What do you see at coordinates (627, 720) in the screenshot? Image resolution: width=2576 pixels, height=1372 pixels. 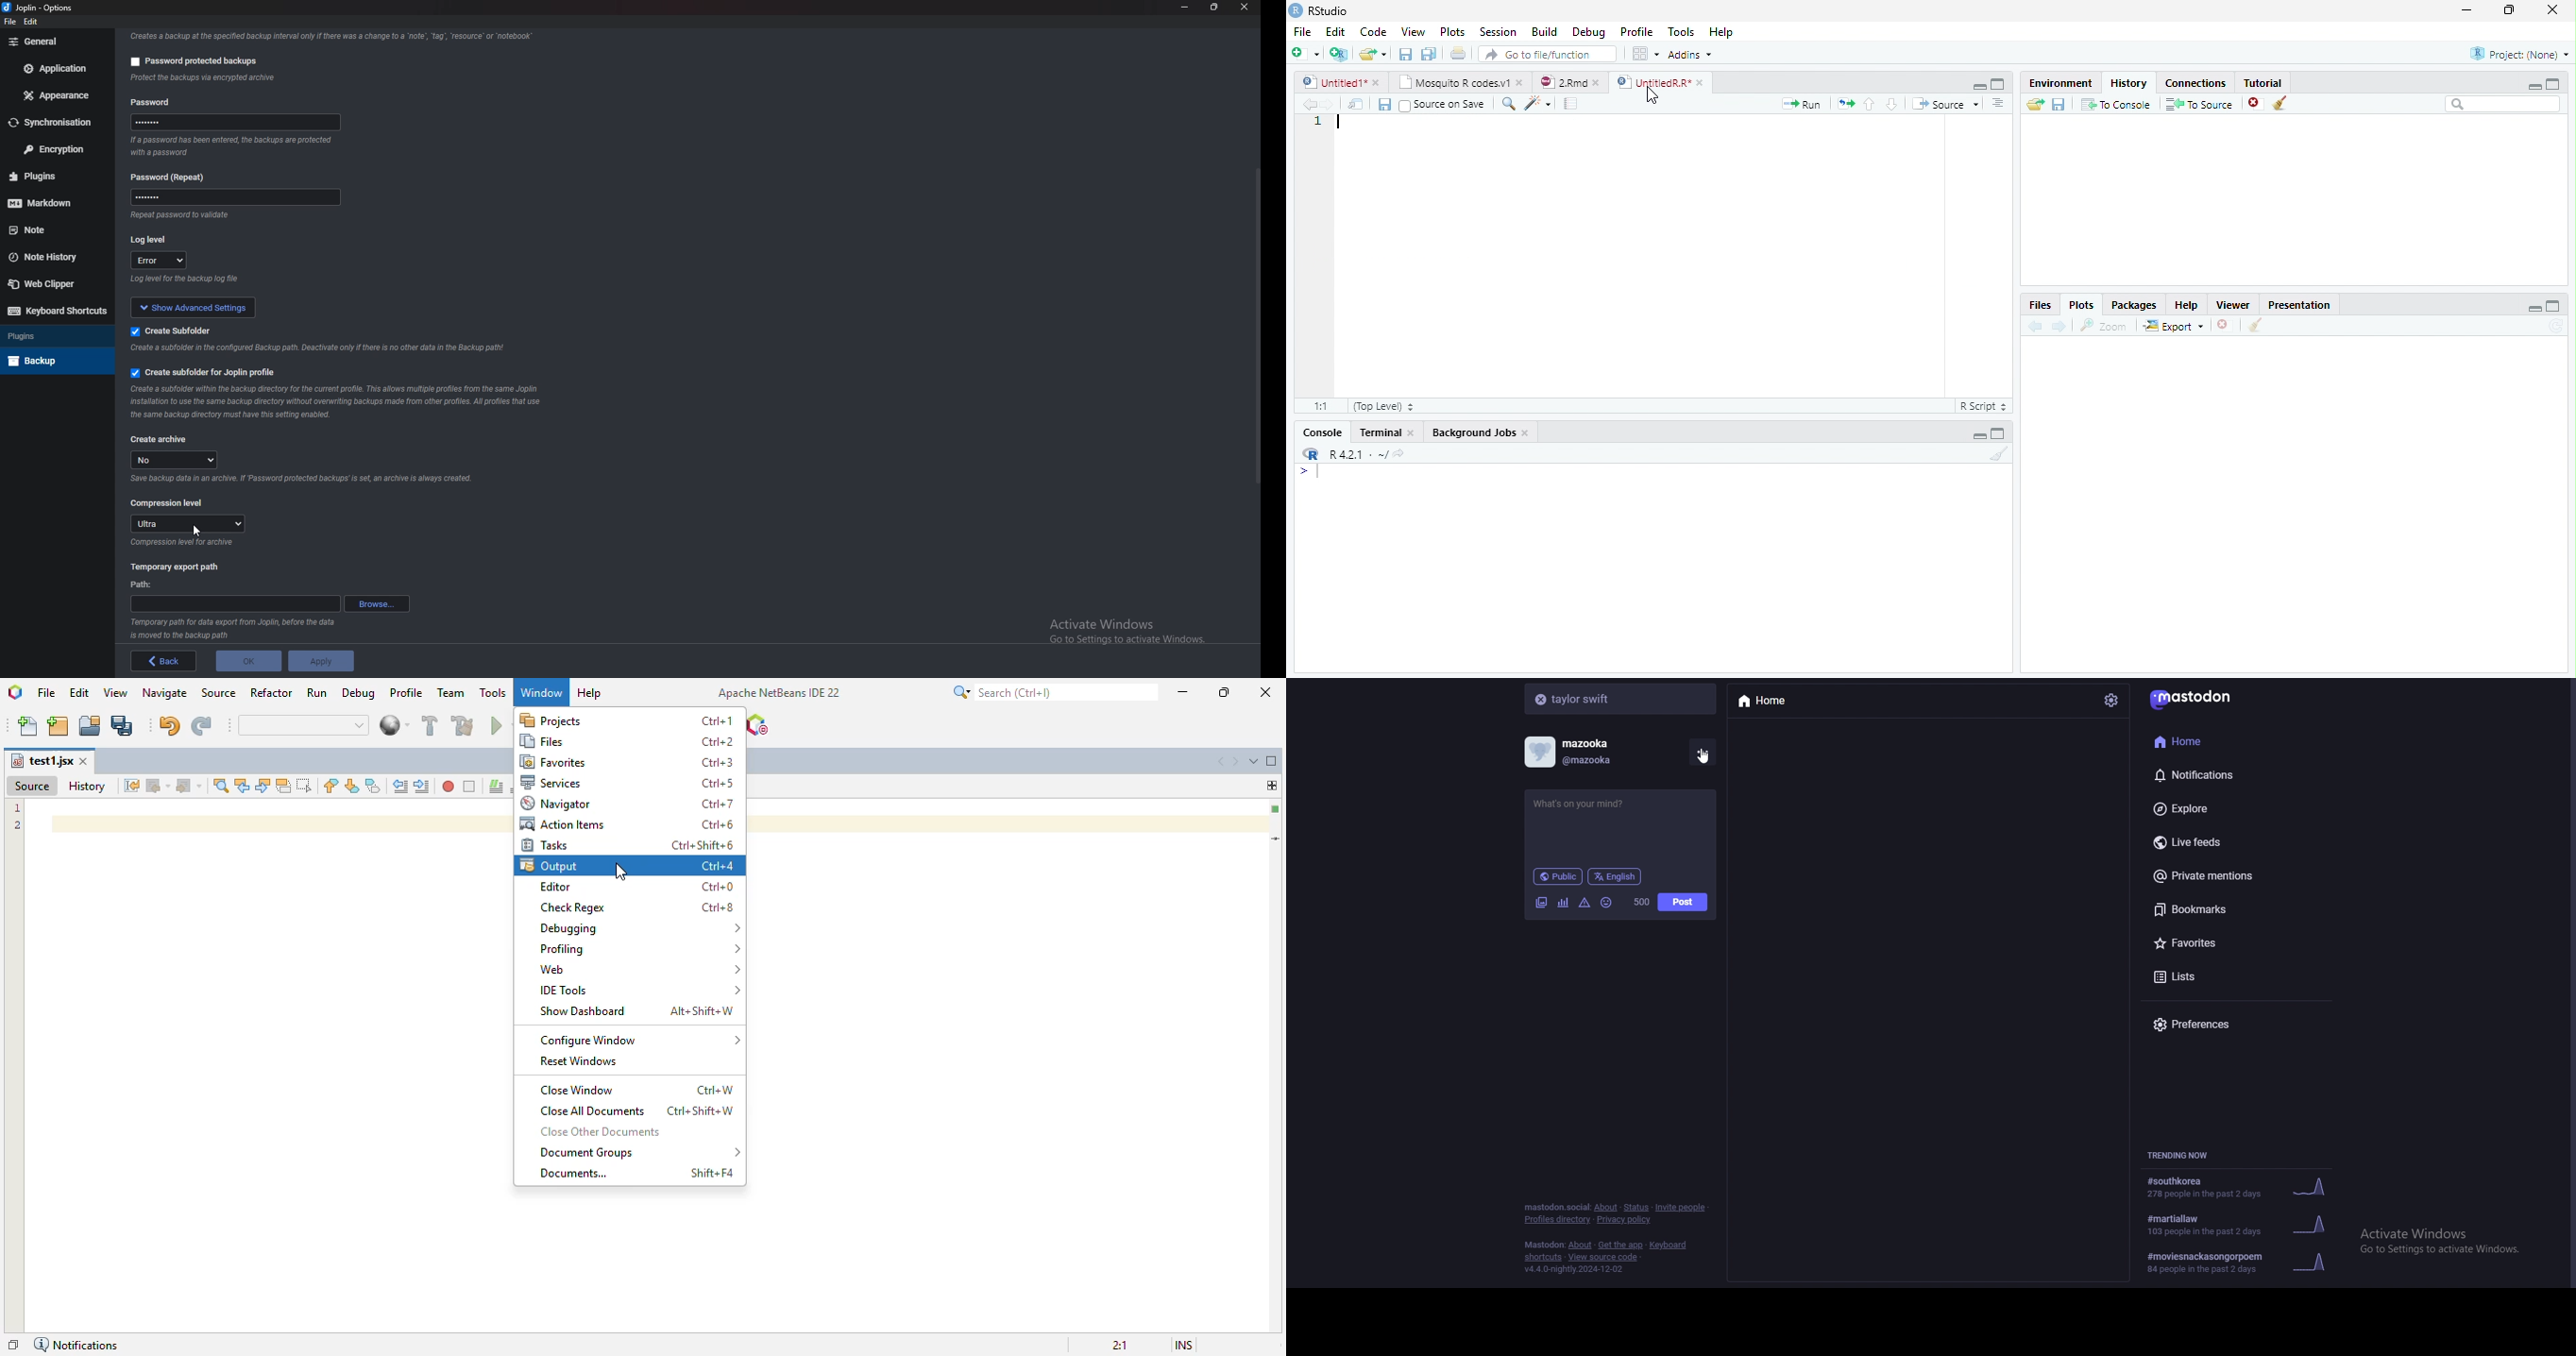 I see `Projects Ctrl + 1` at bounding box center [627, 720].